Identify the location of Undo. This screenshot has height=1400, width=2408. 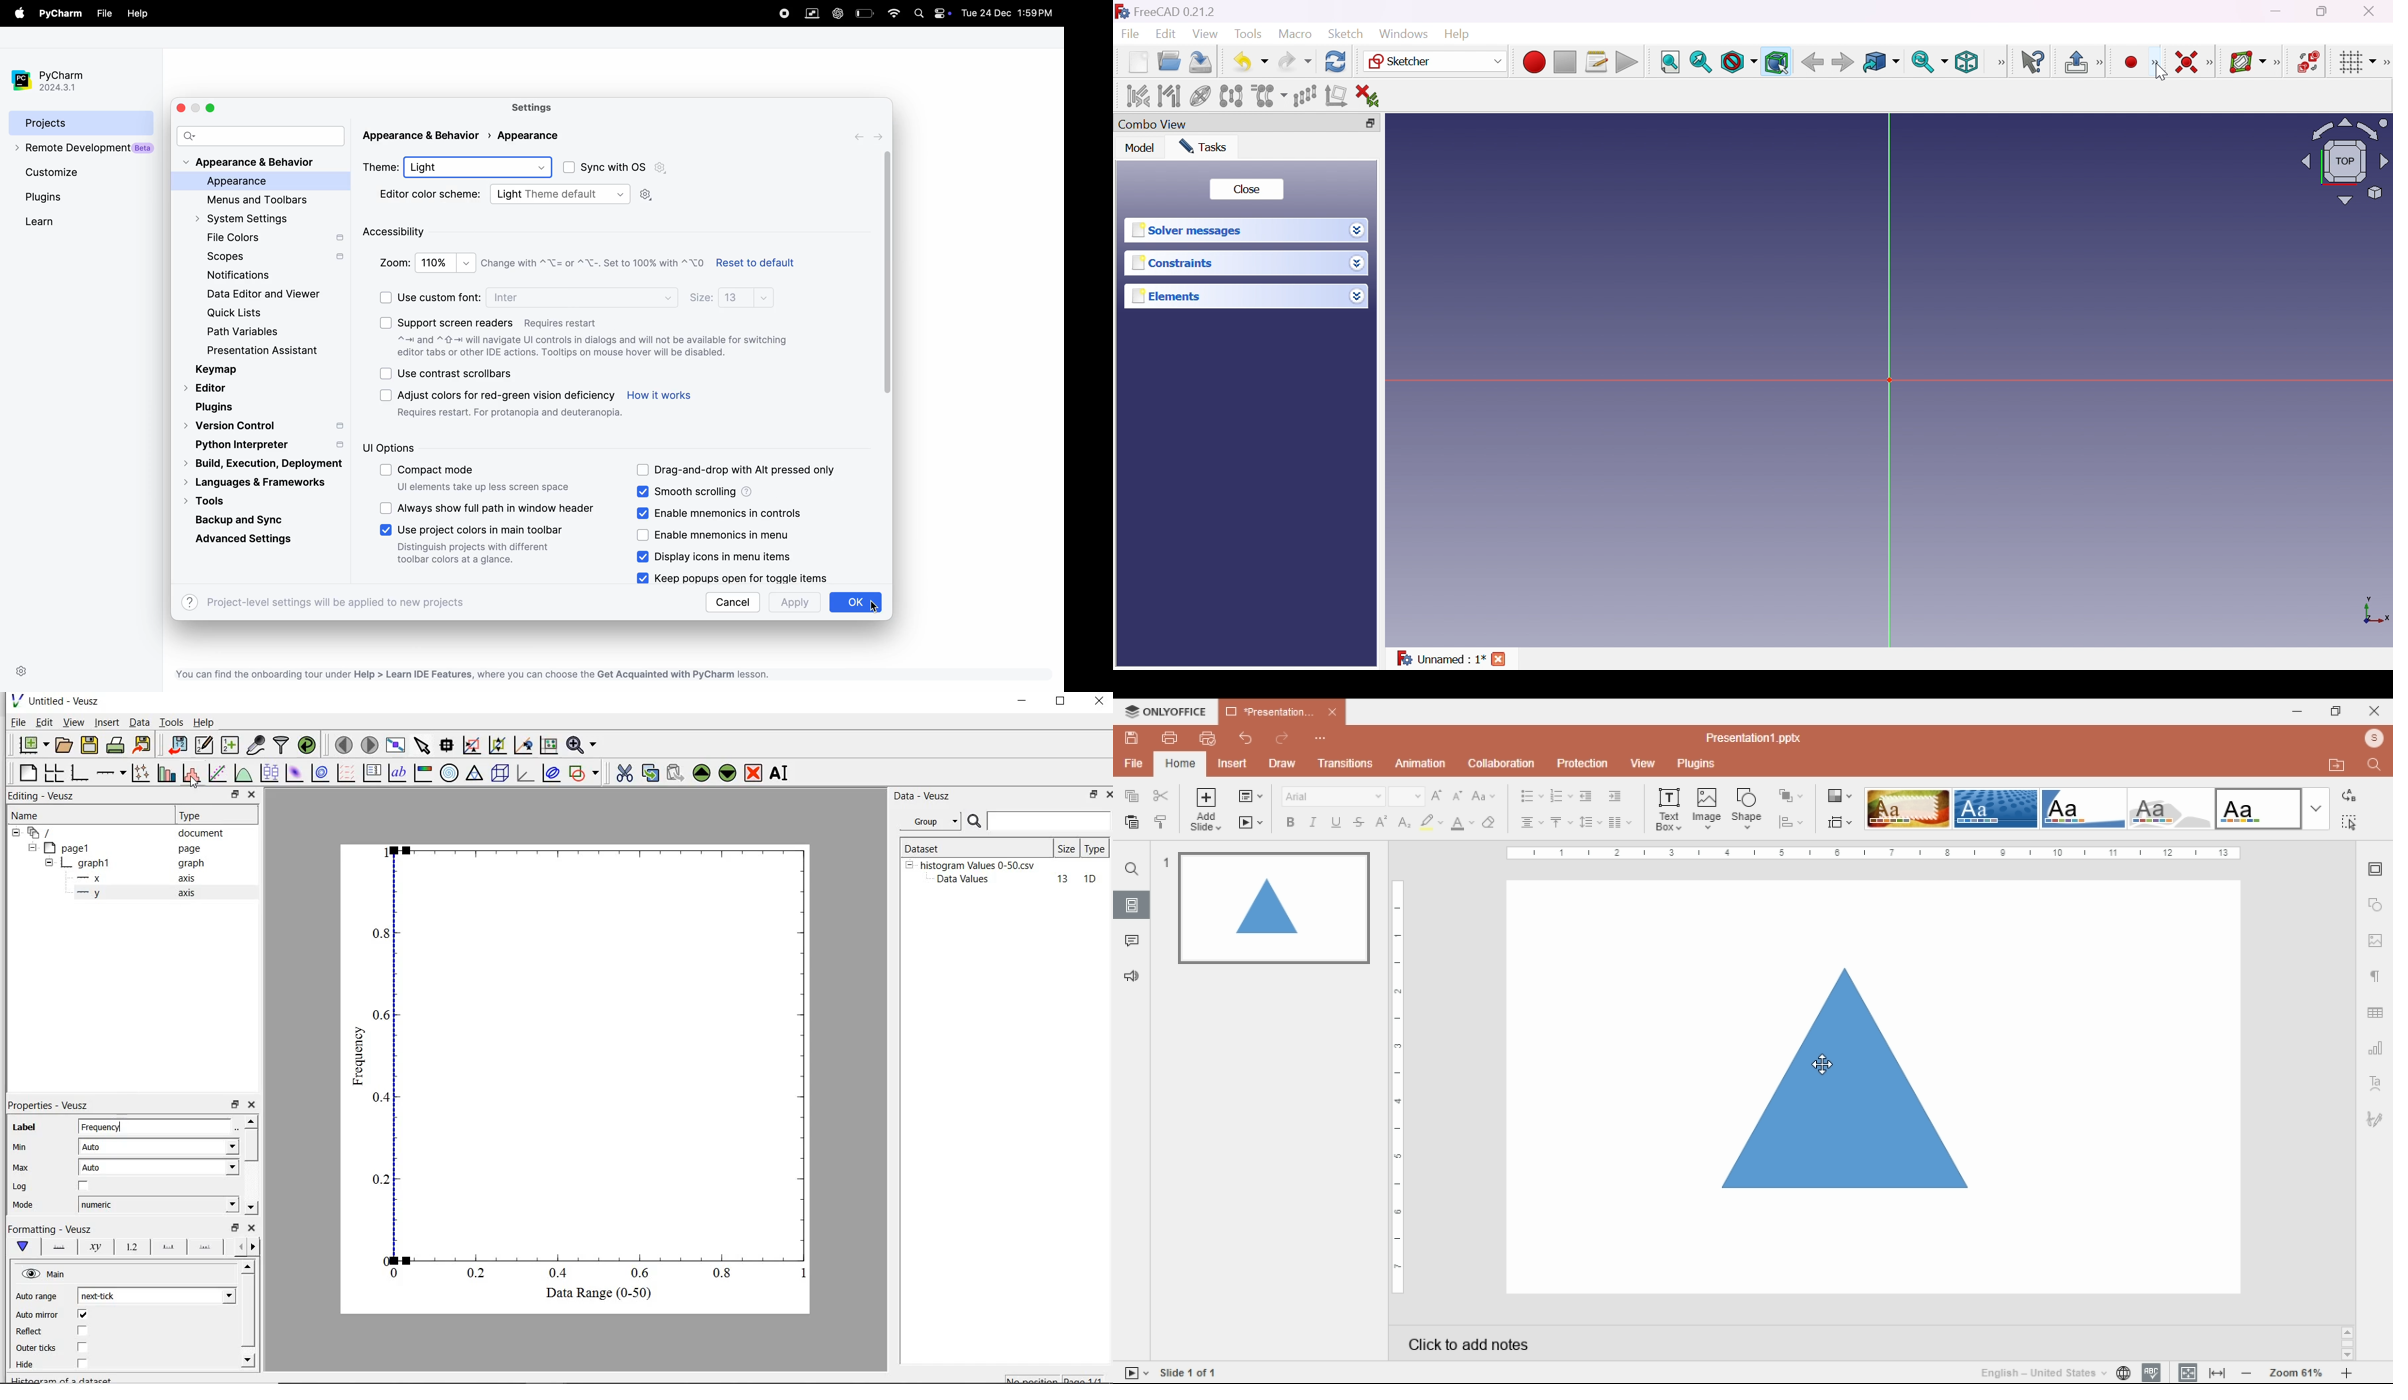
(1250, 63).